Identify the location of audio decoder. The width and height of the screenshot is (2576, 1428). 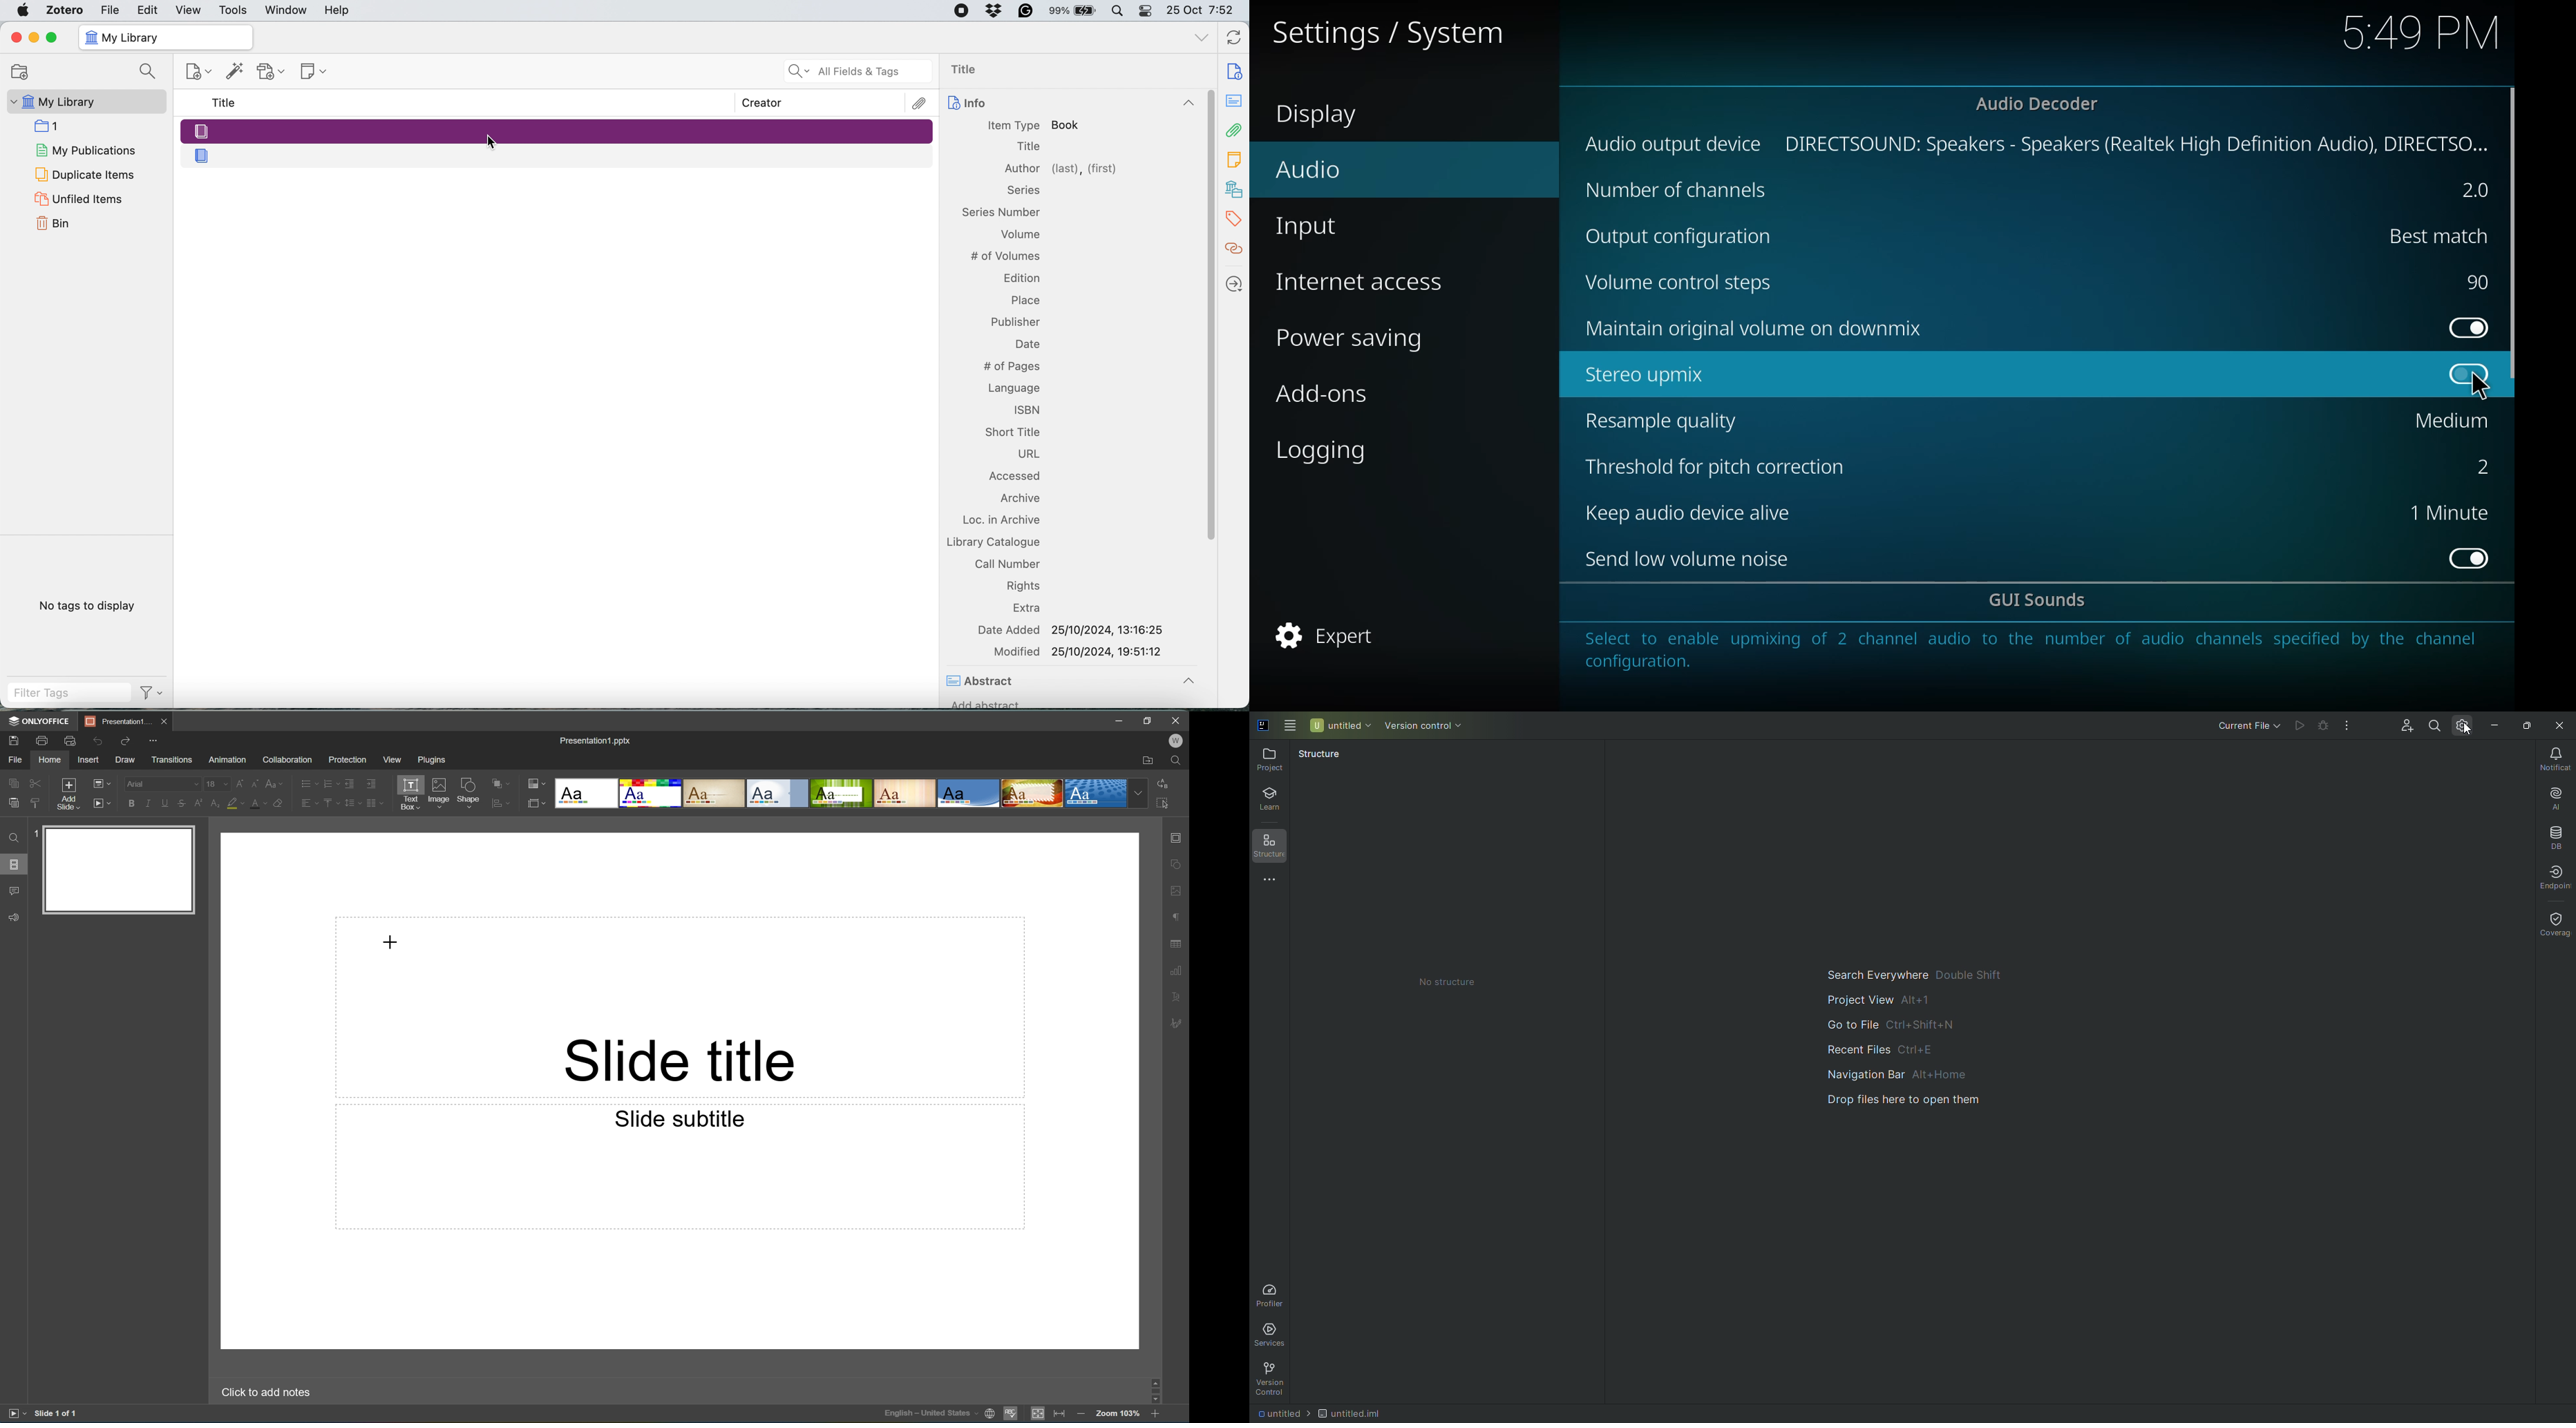
(2037, 103).